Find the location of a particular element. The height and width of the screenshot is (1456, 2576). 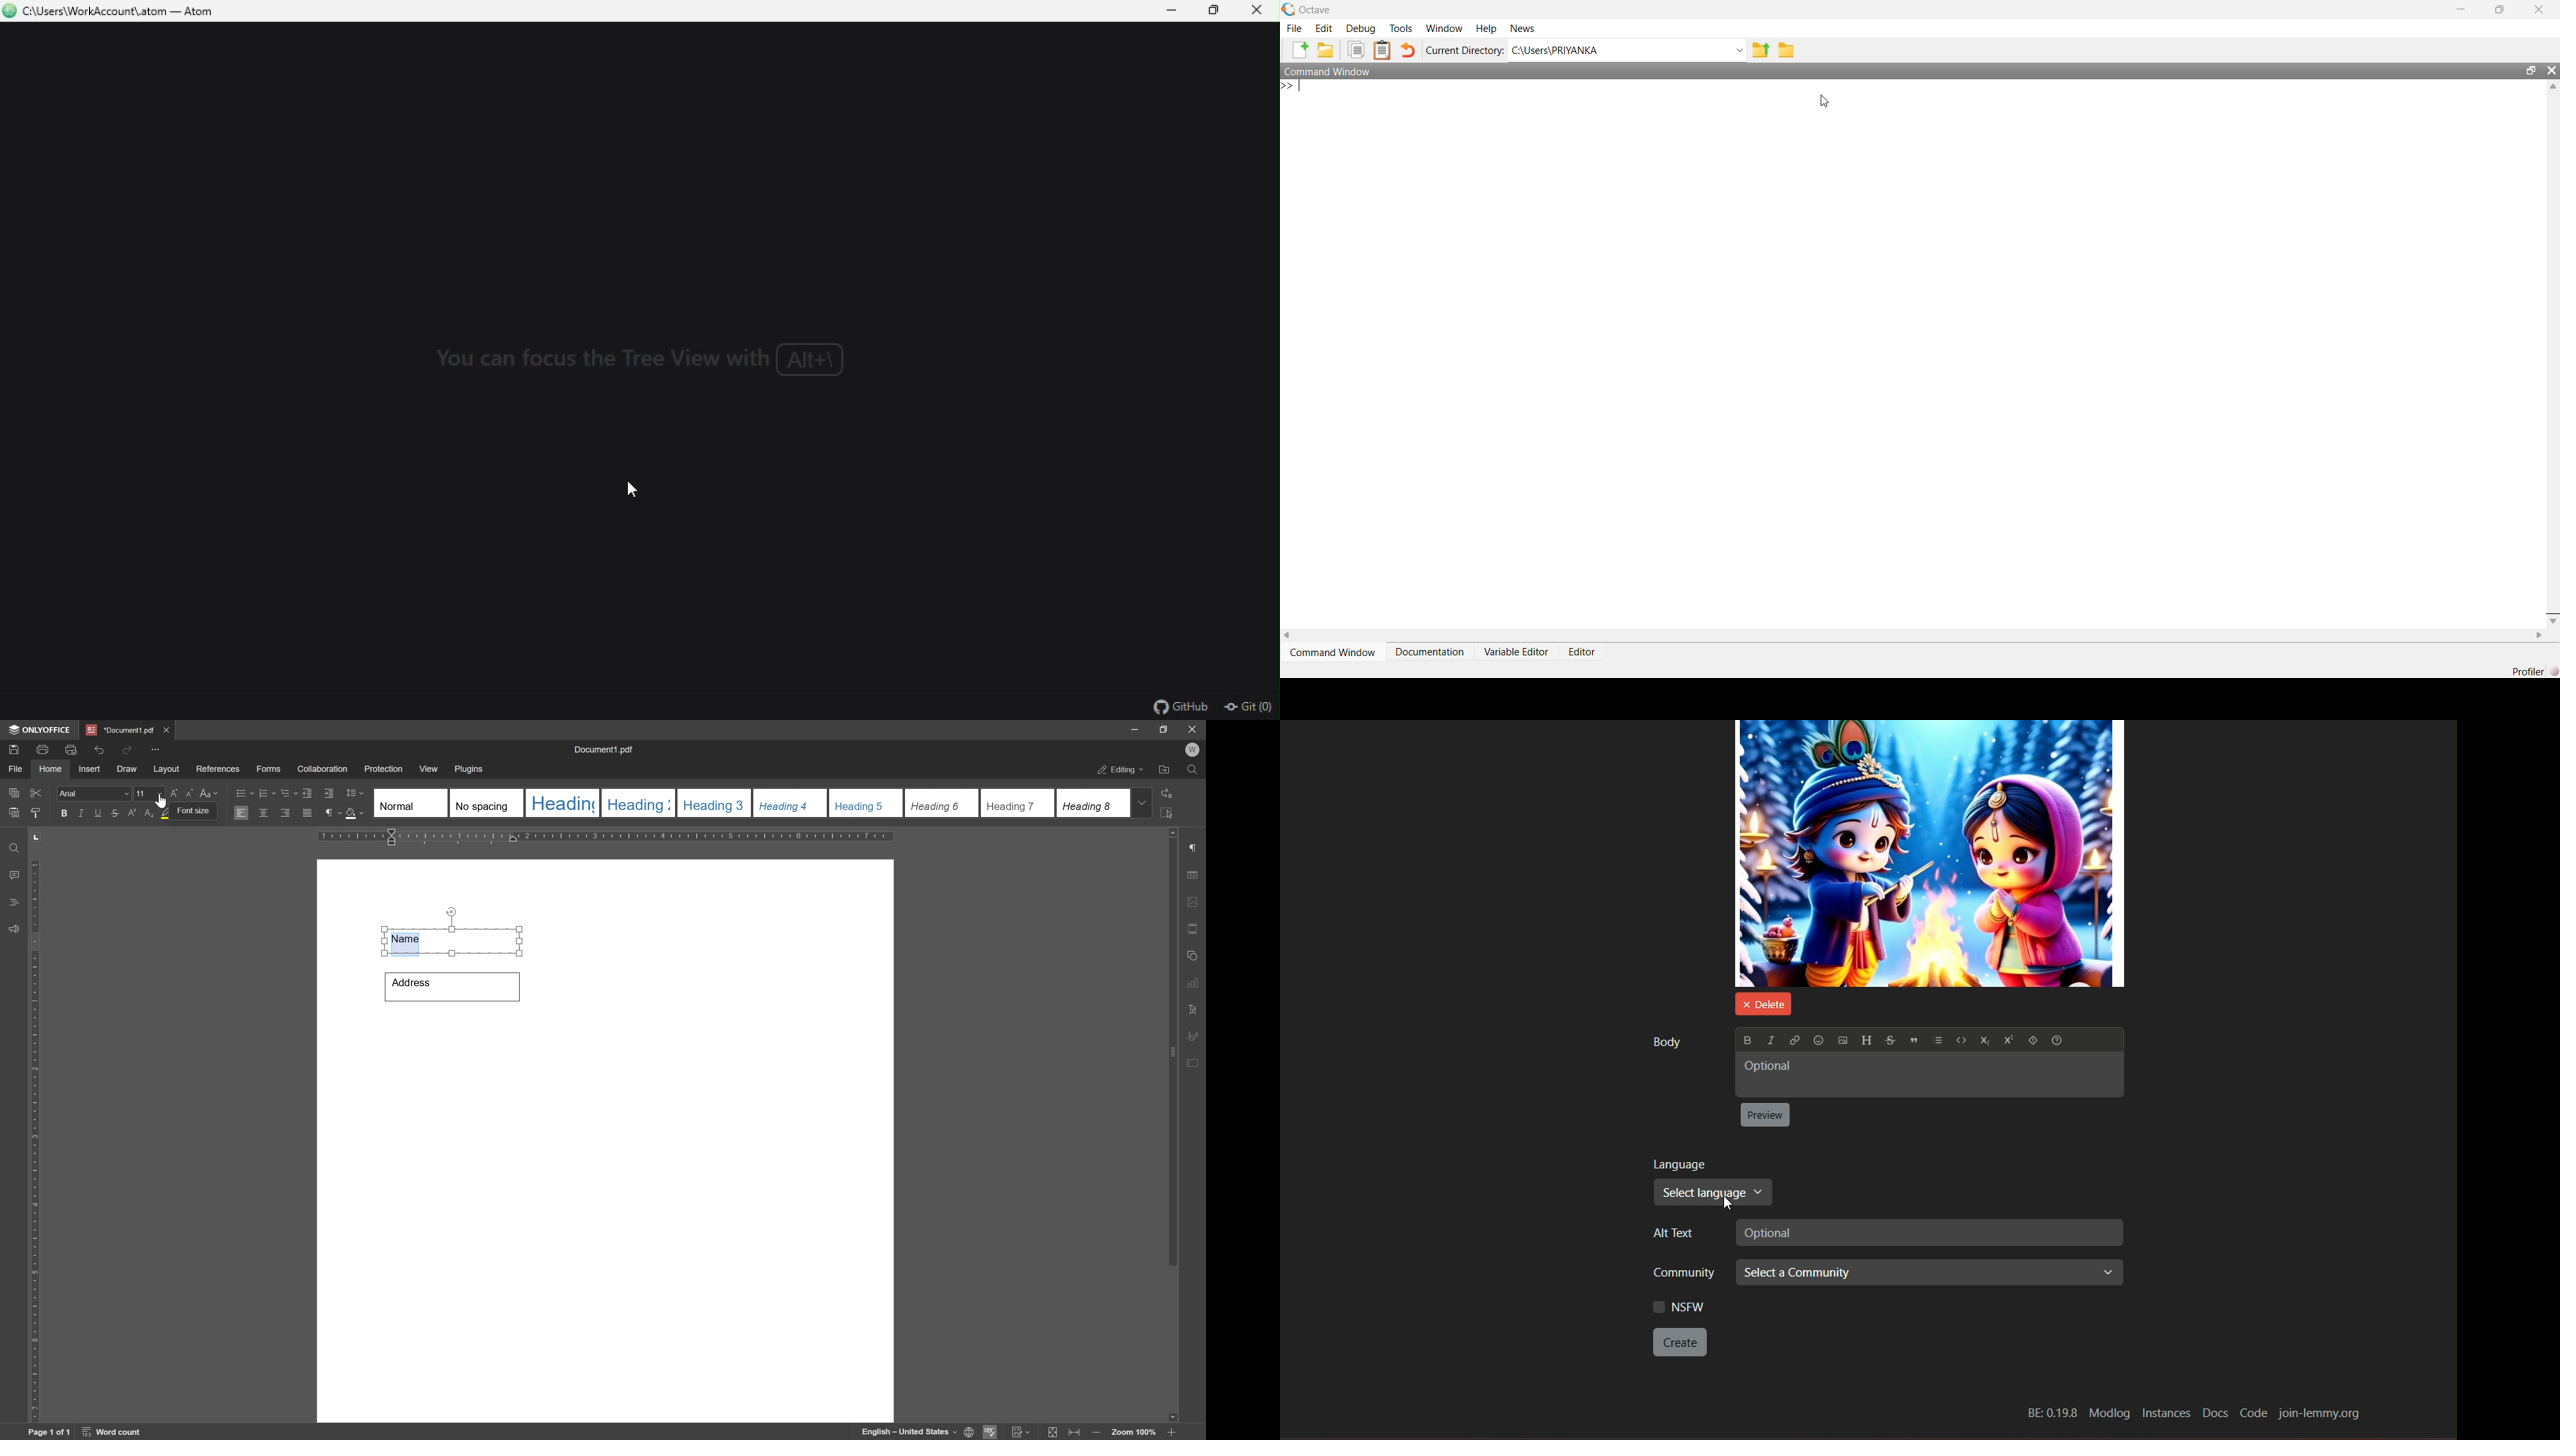

icon is located at coordinates (2032, 1041).